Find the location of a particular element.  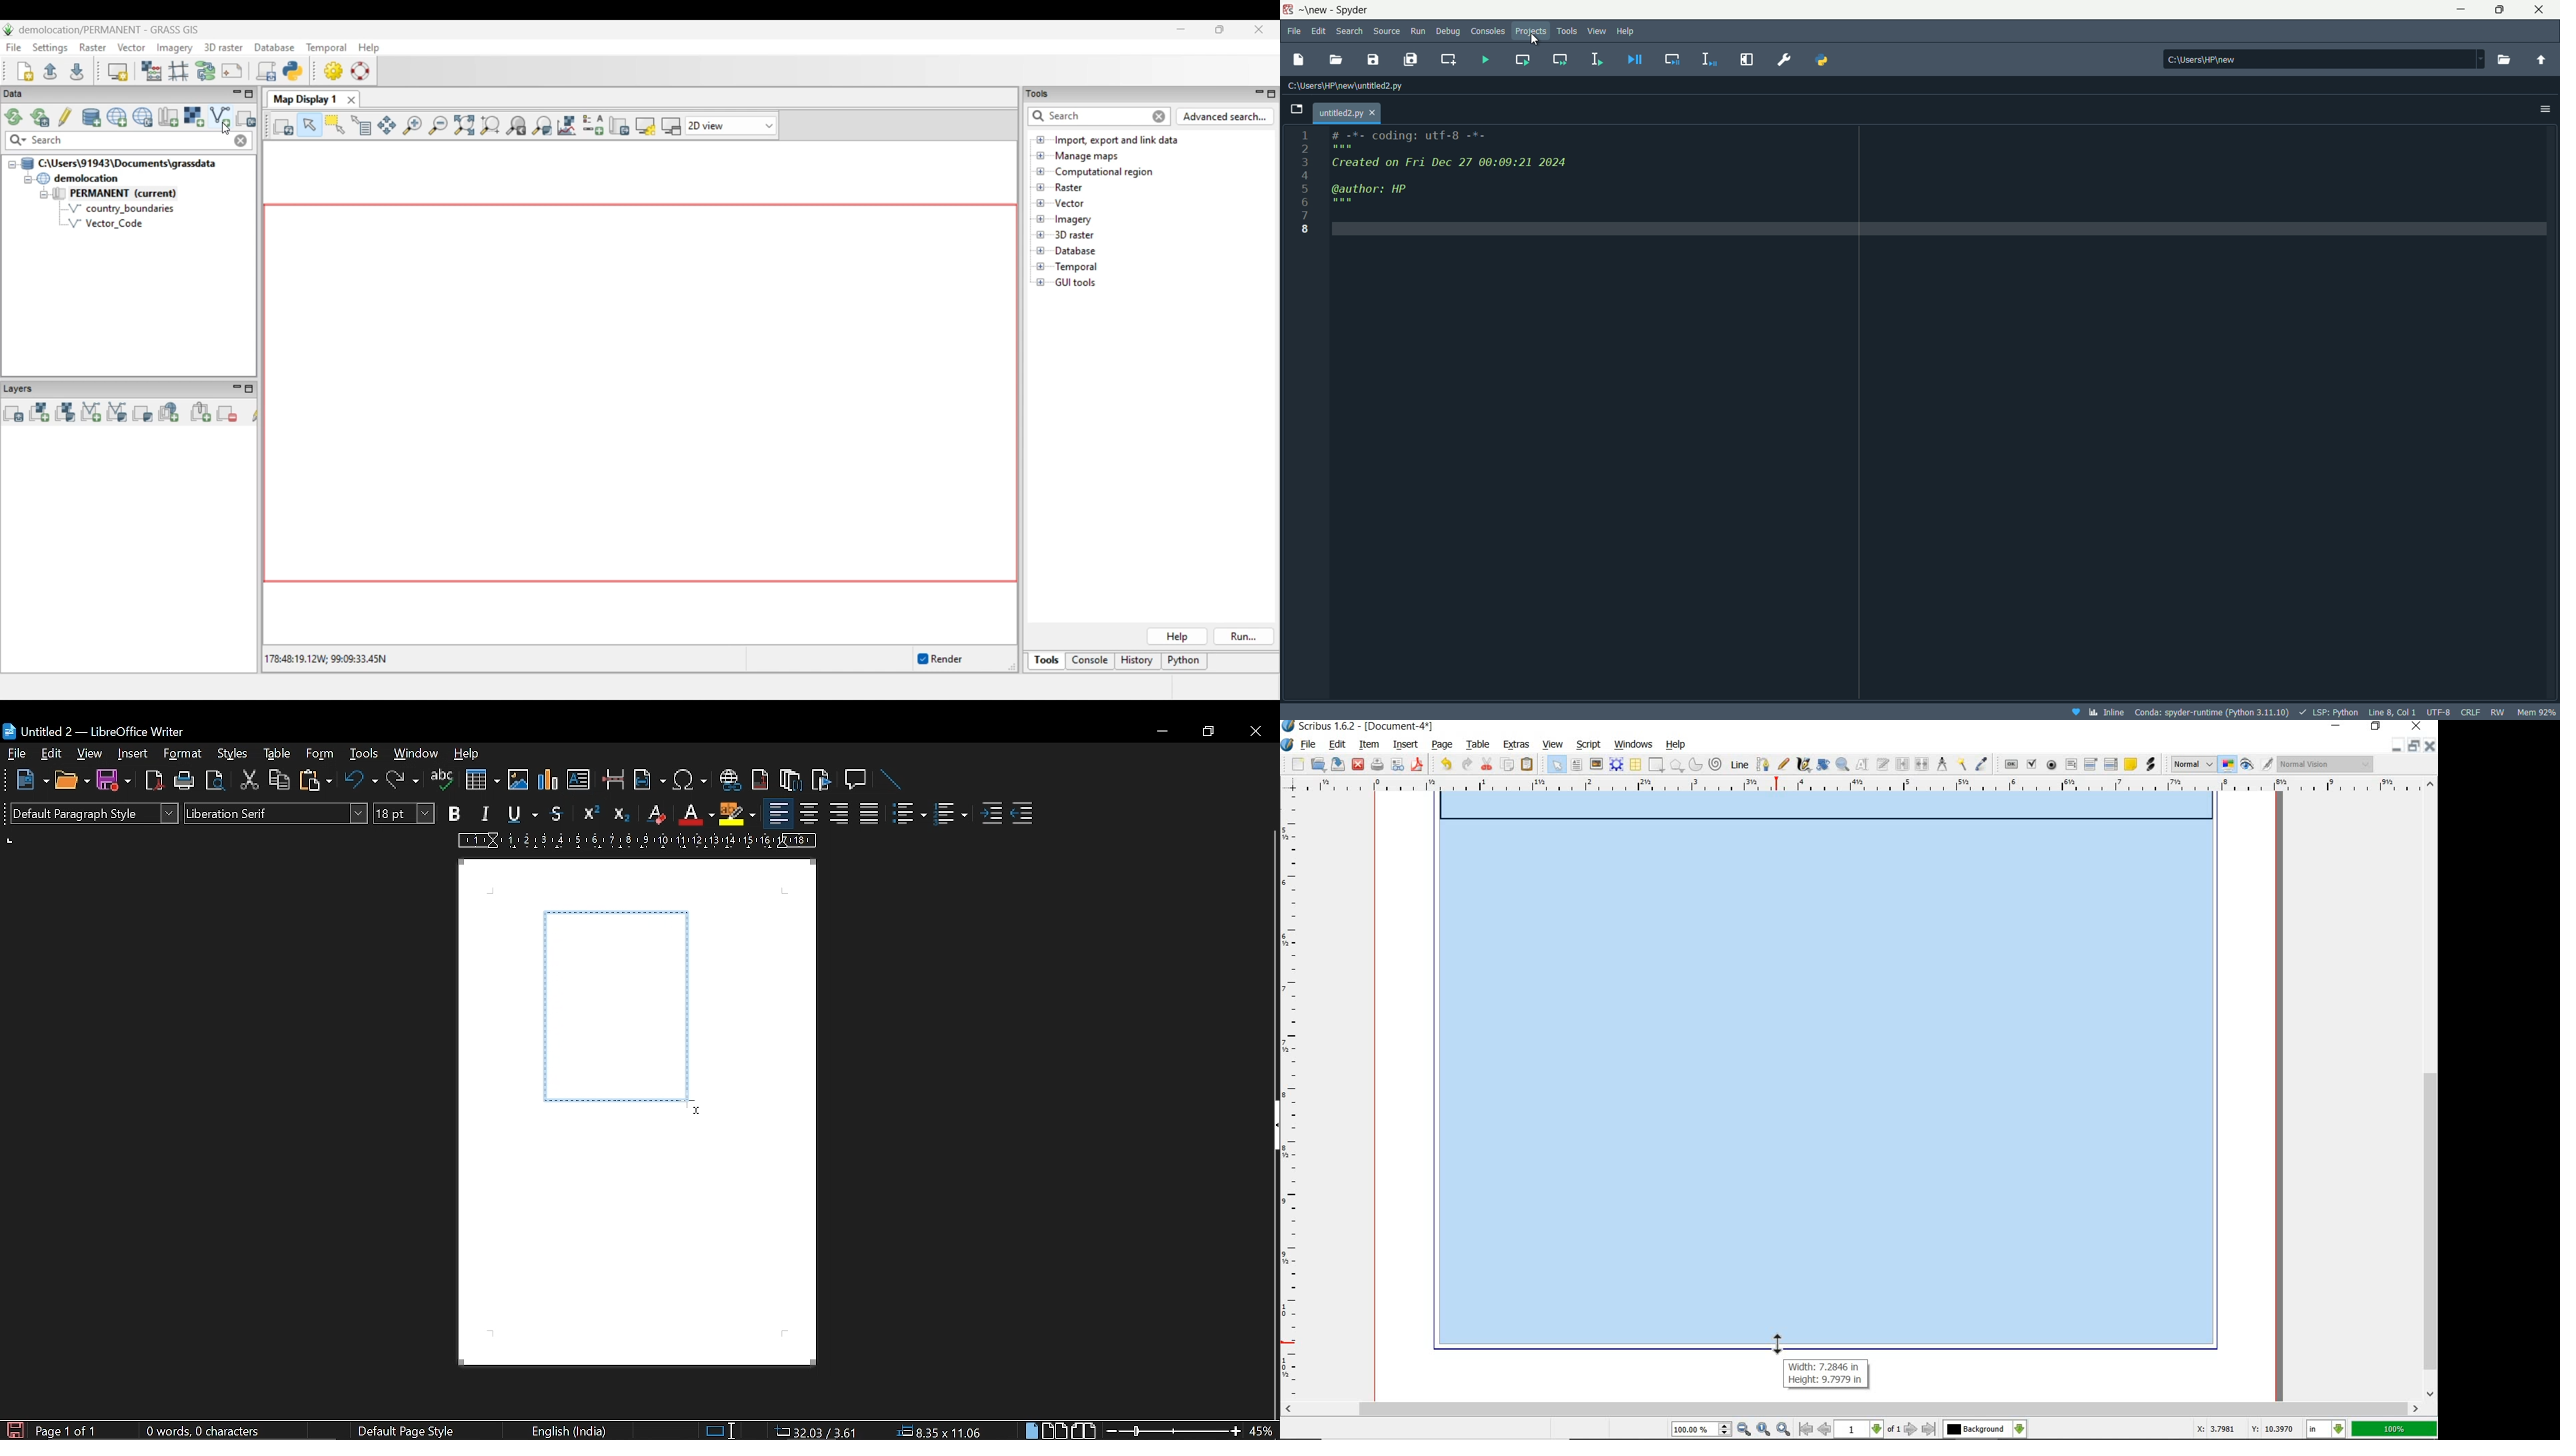

measurements is located at coordinates (1942, 765).